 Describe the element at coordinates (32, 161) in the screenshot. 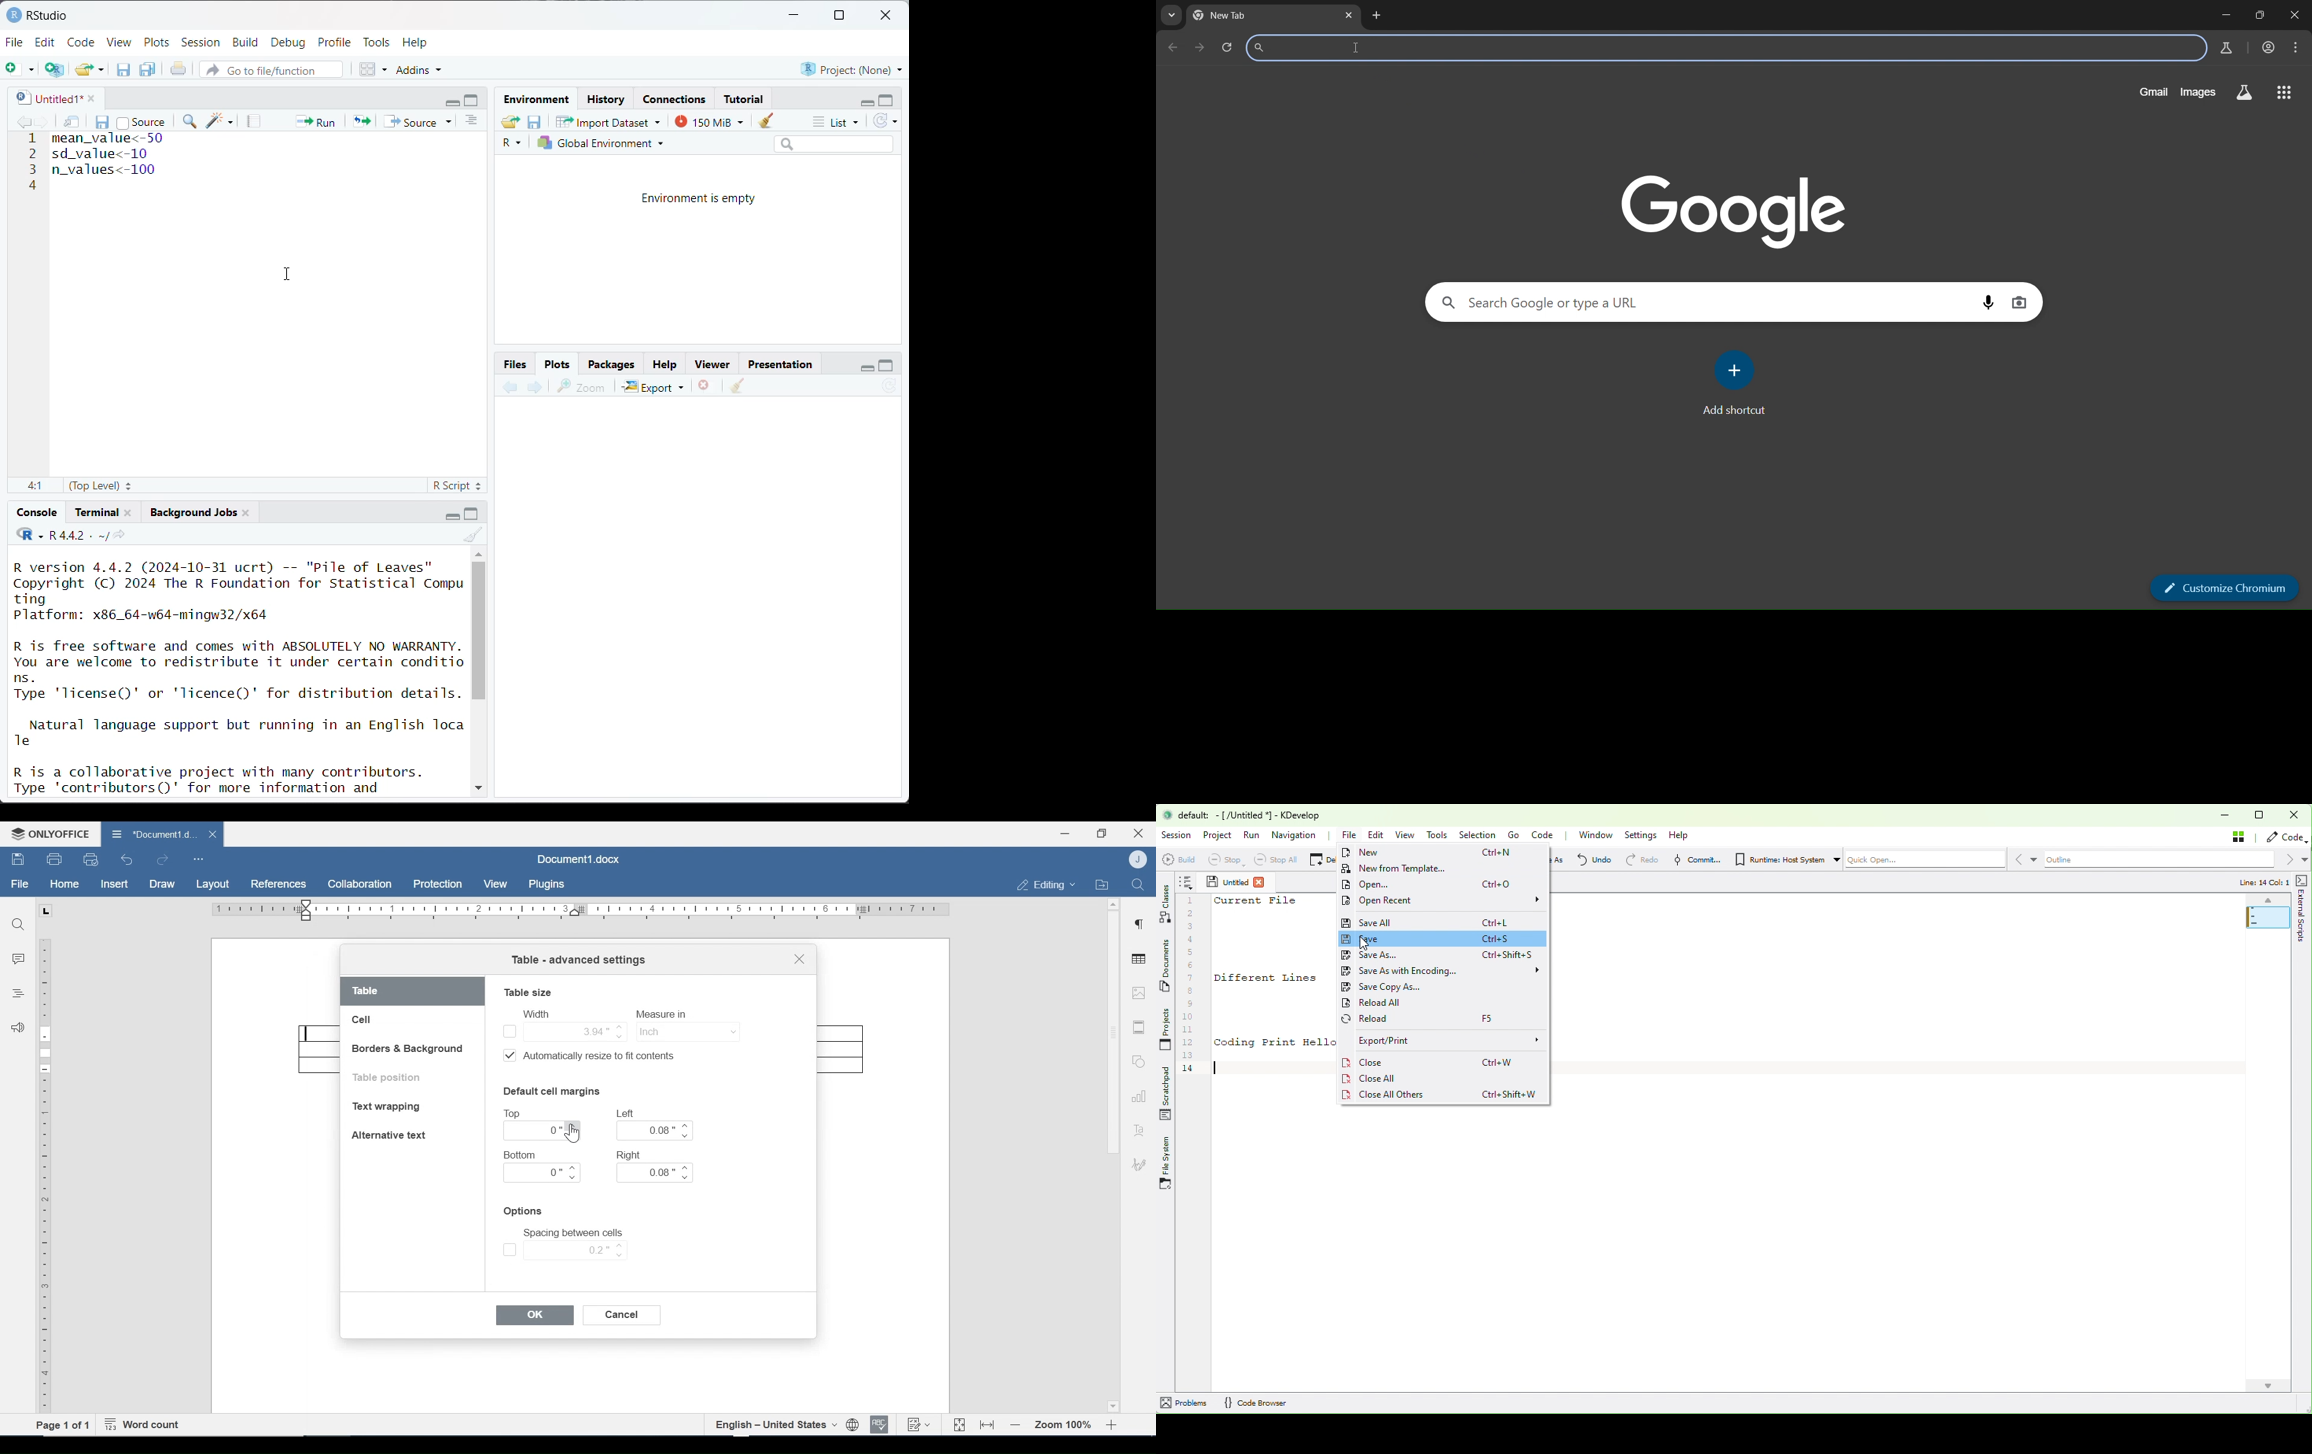

I see `line number` at that location.